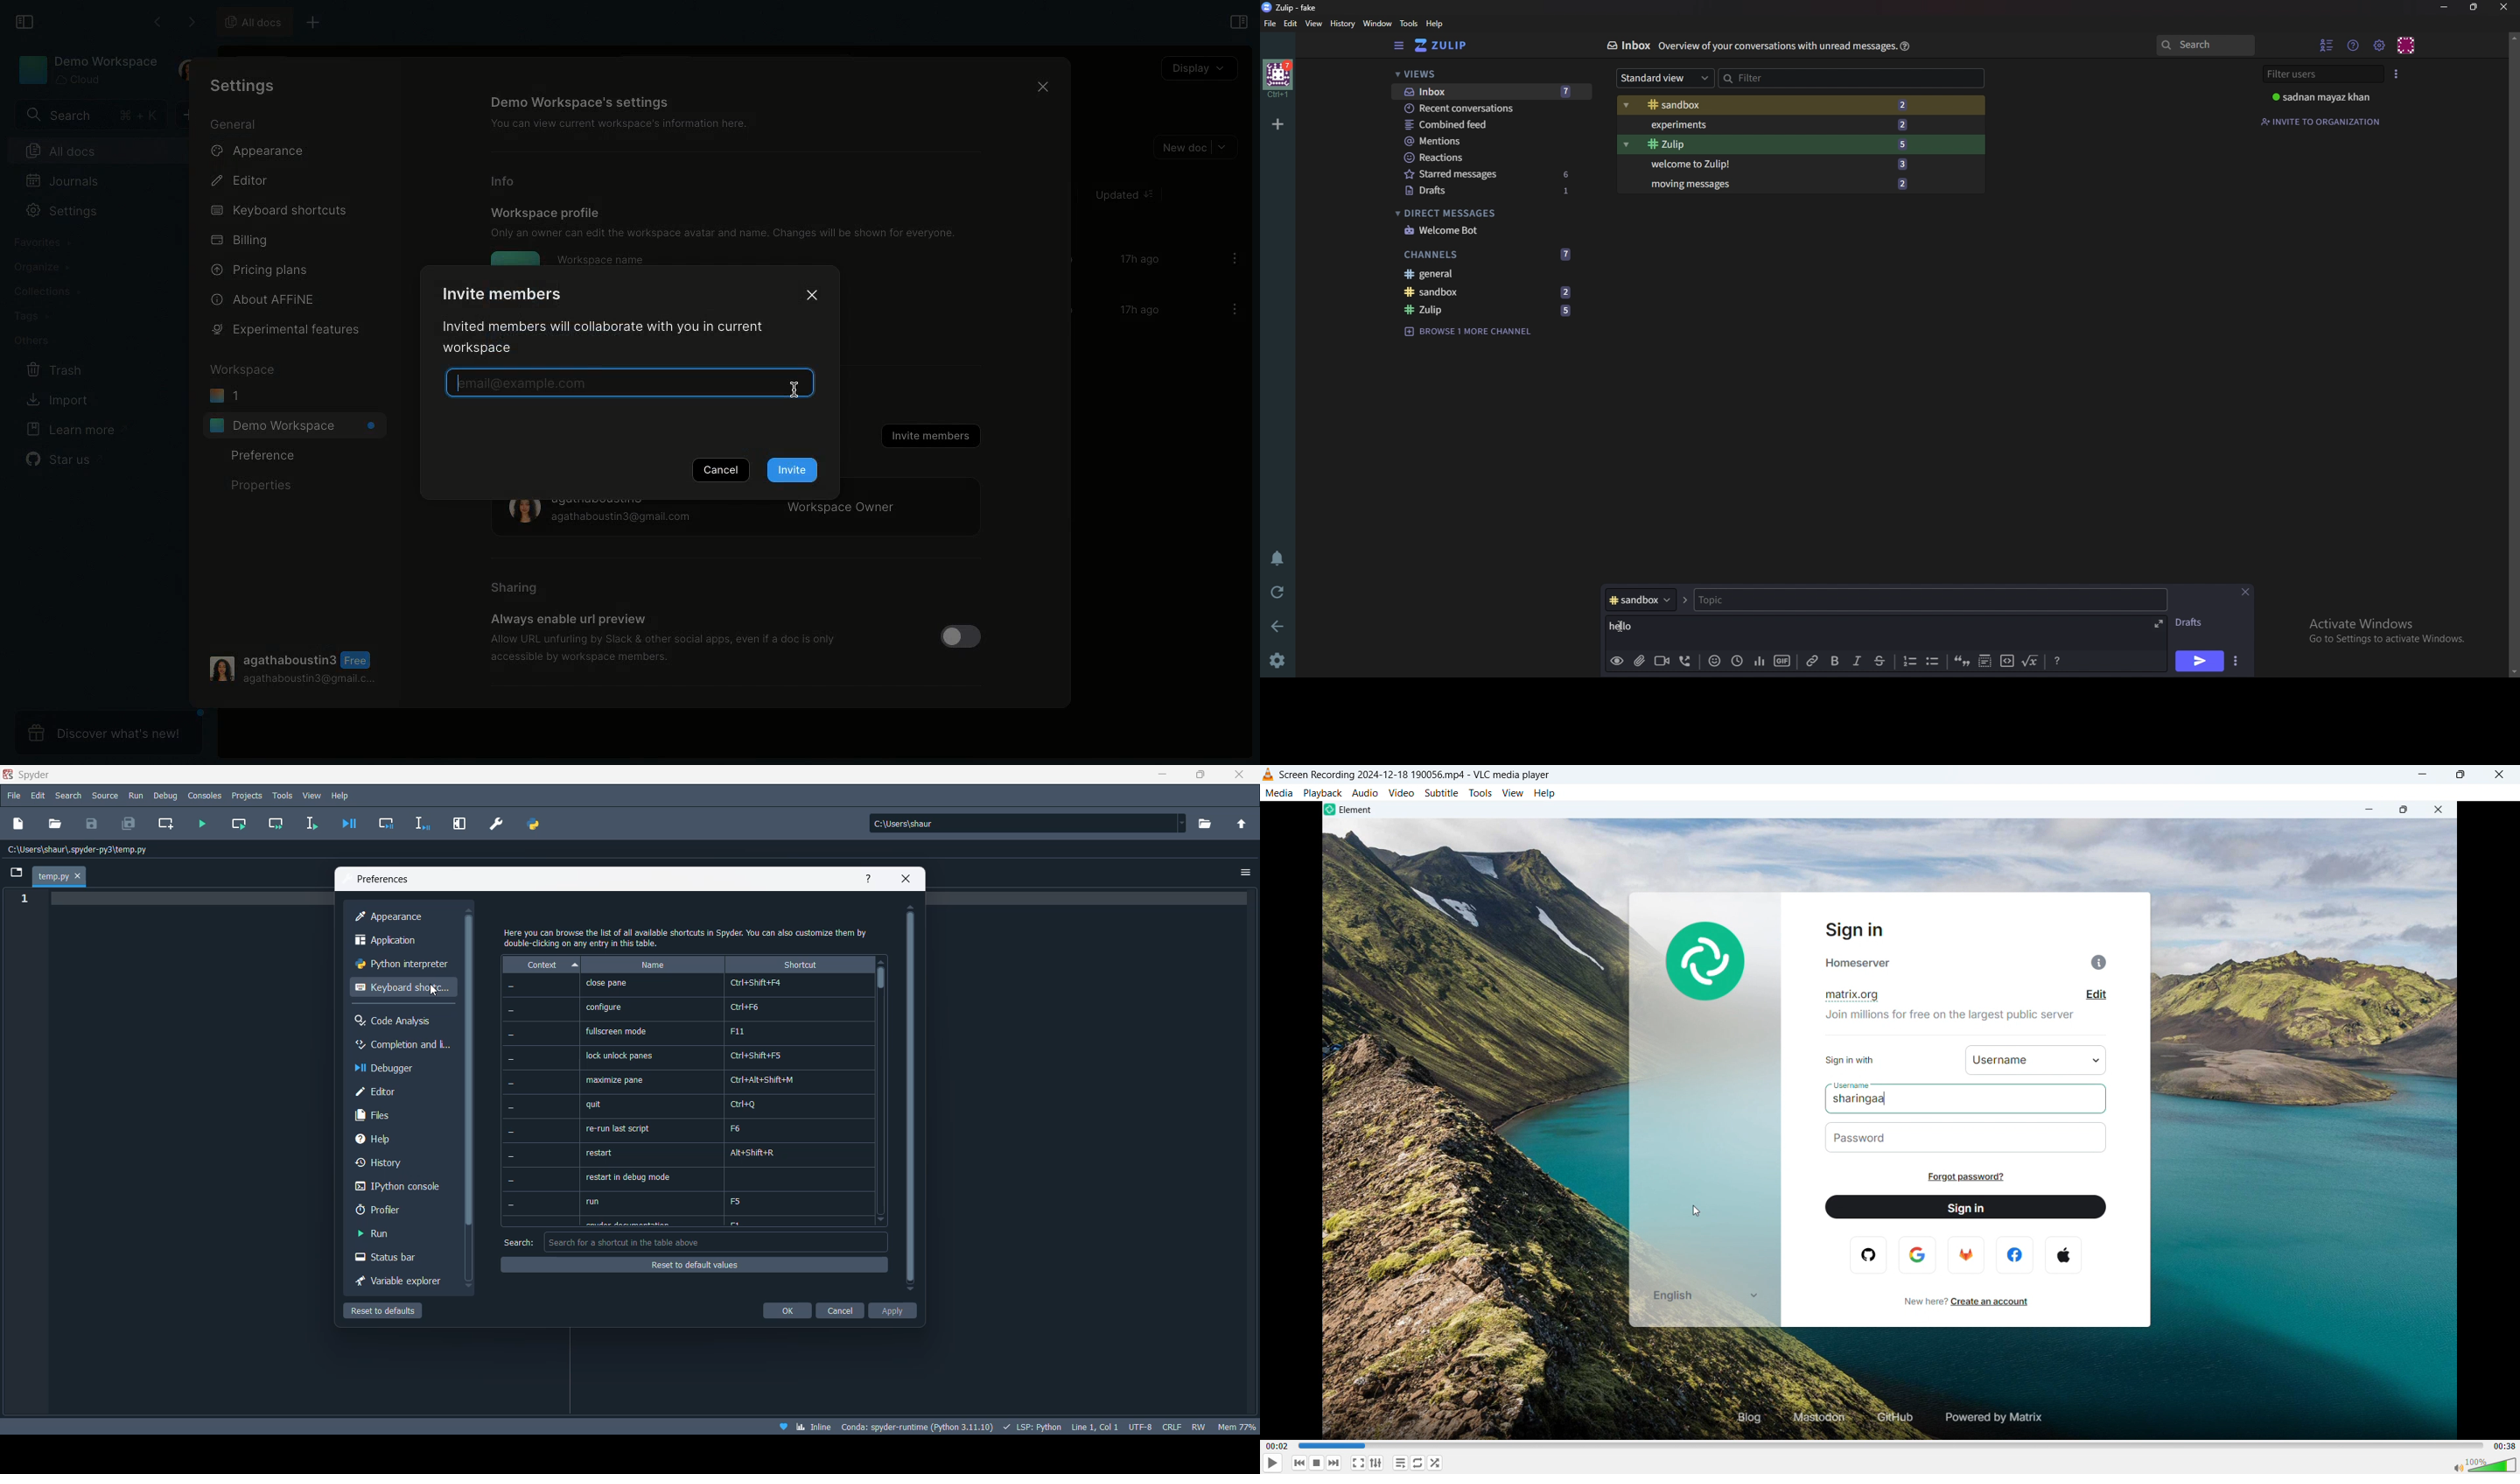 The height and width of the screenshot is (1484, 2520). Describe the element at coordinates (536, 824) in the screenshot. I see `PYTHONPATH MANAGER` at that location.